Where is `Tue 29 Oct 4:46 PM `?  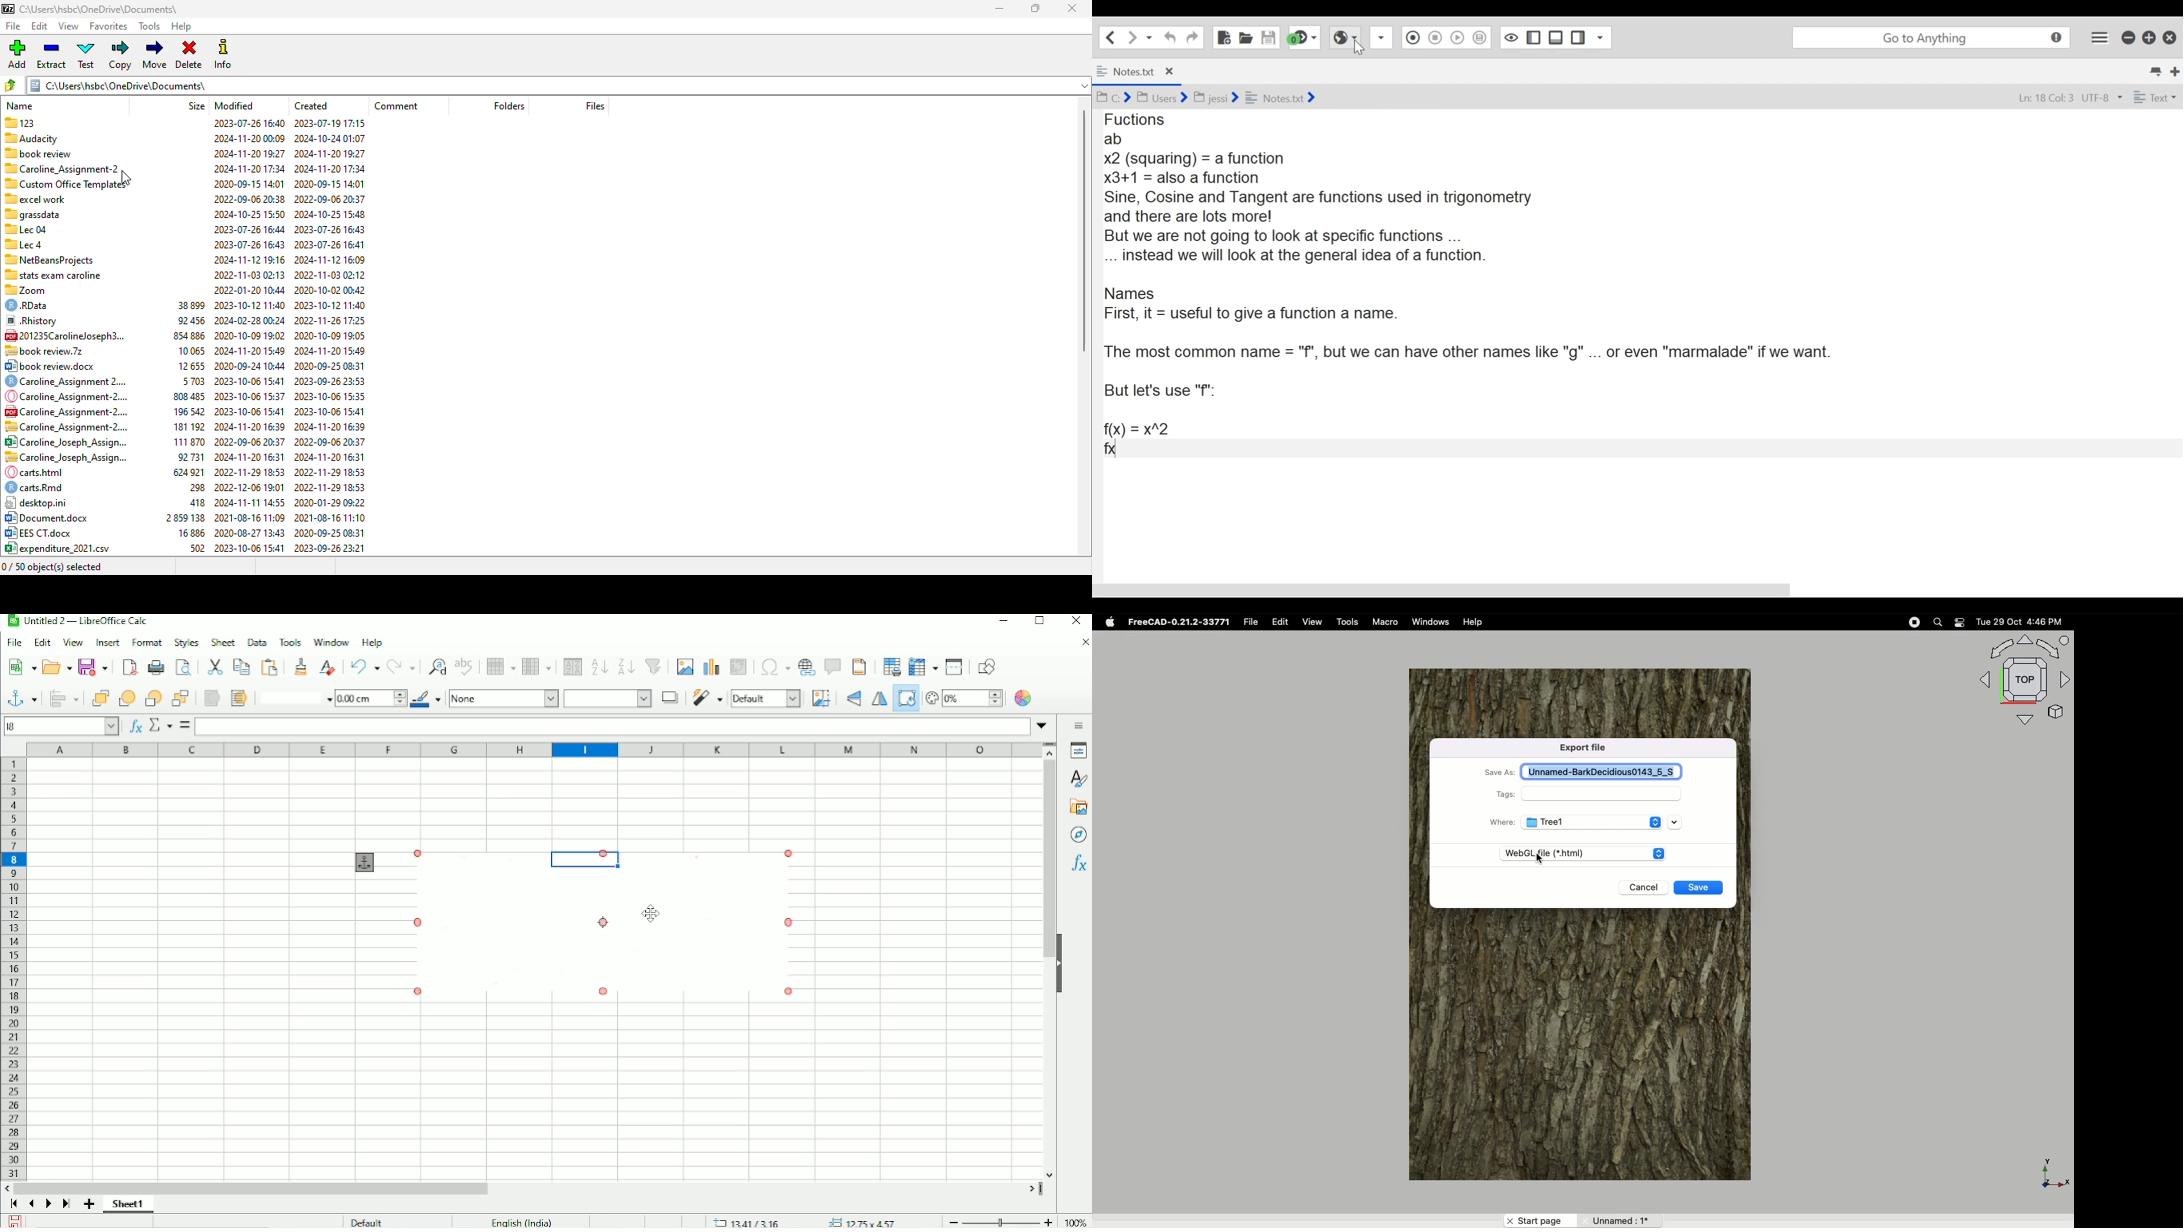 Tue 29 Oct 4:46 PM  is located at coordinates (2021, 623).